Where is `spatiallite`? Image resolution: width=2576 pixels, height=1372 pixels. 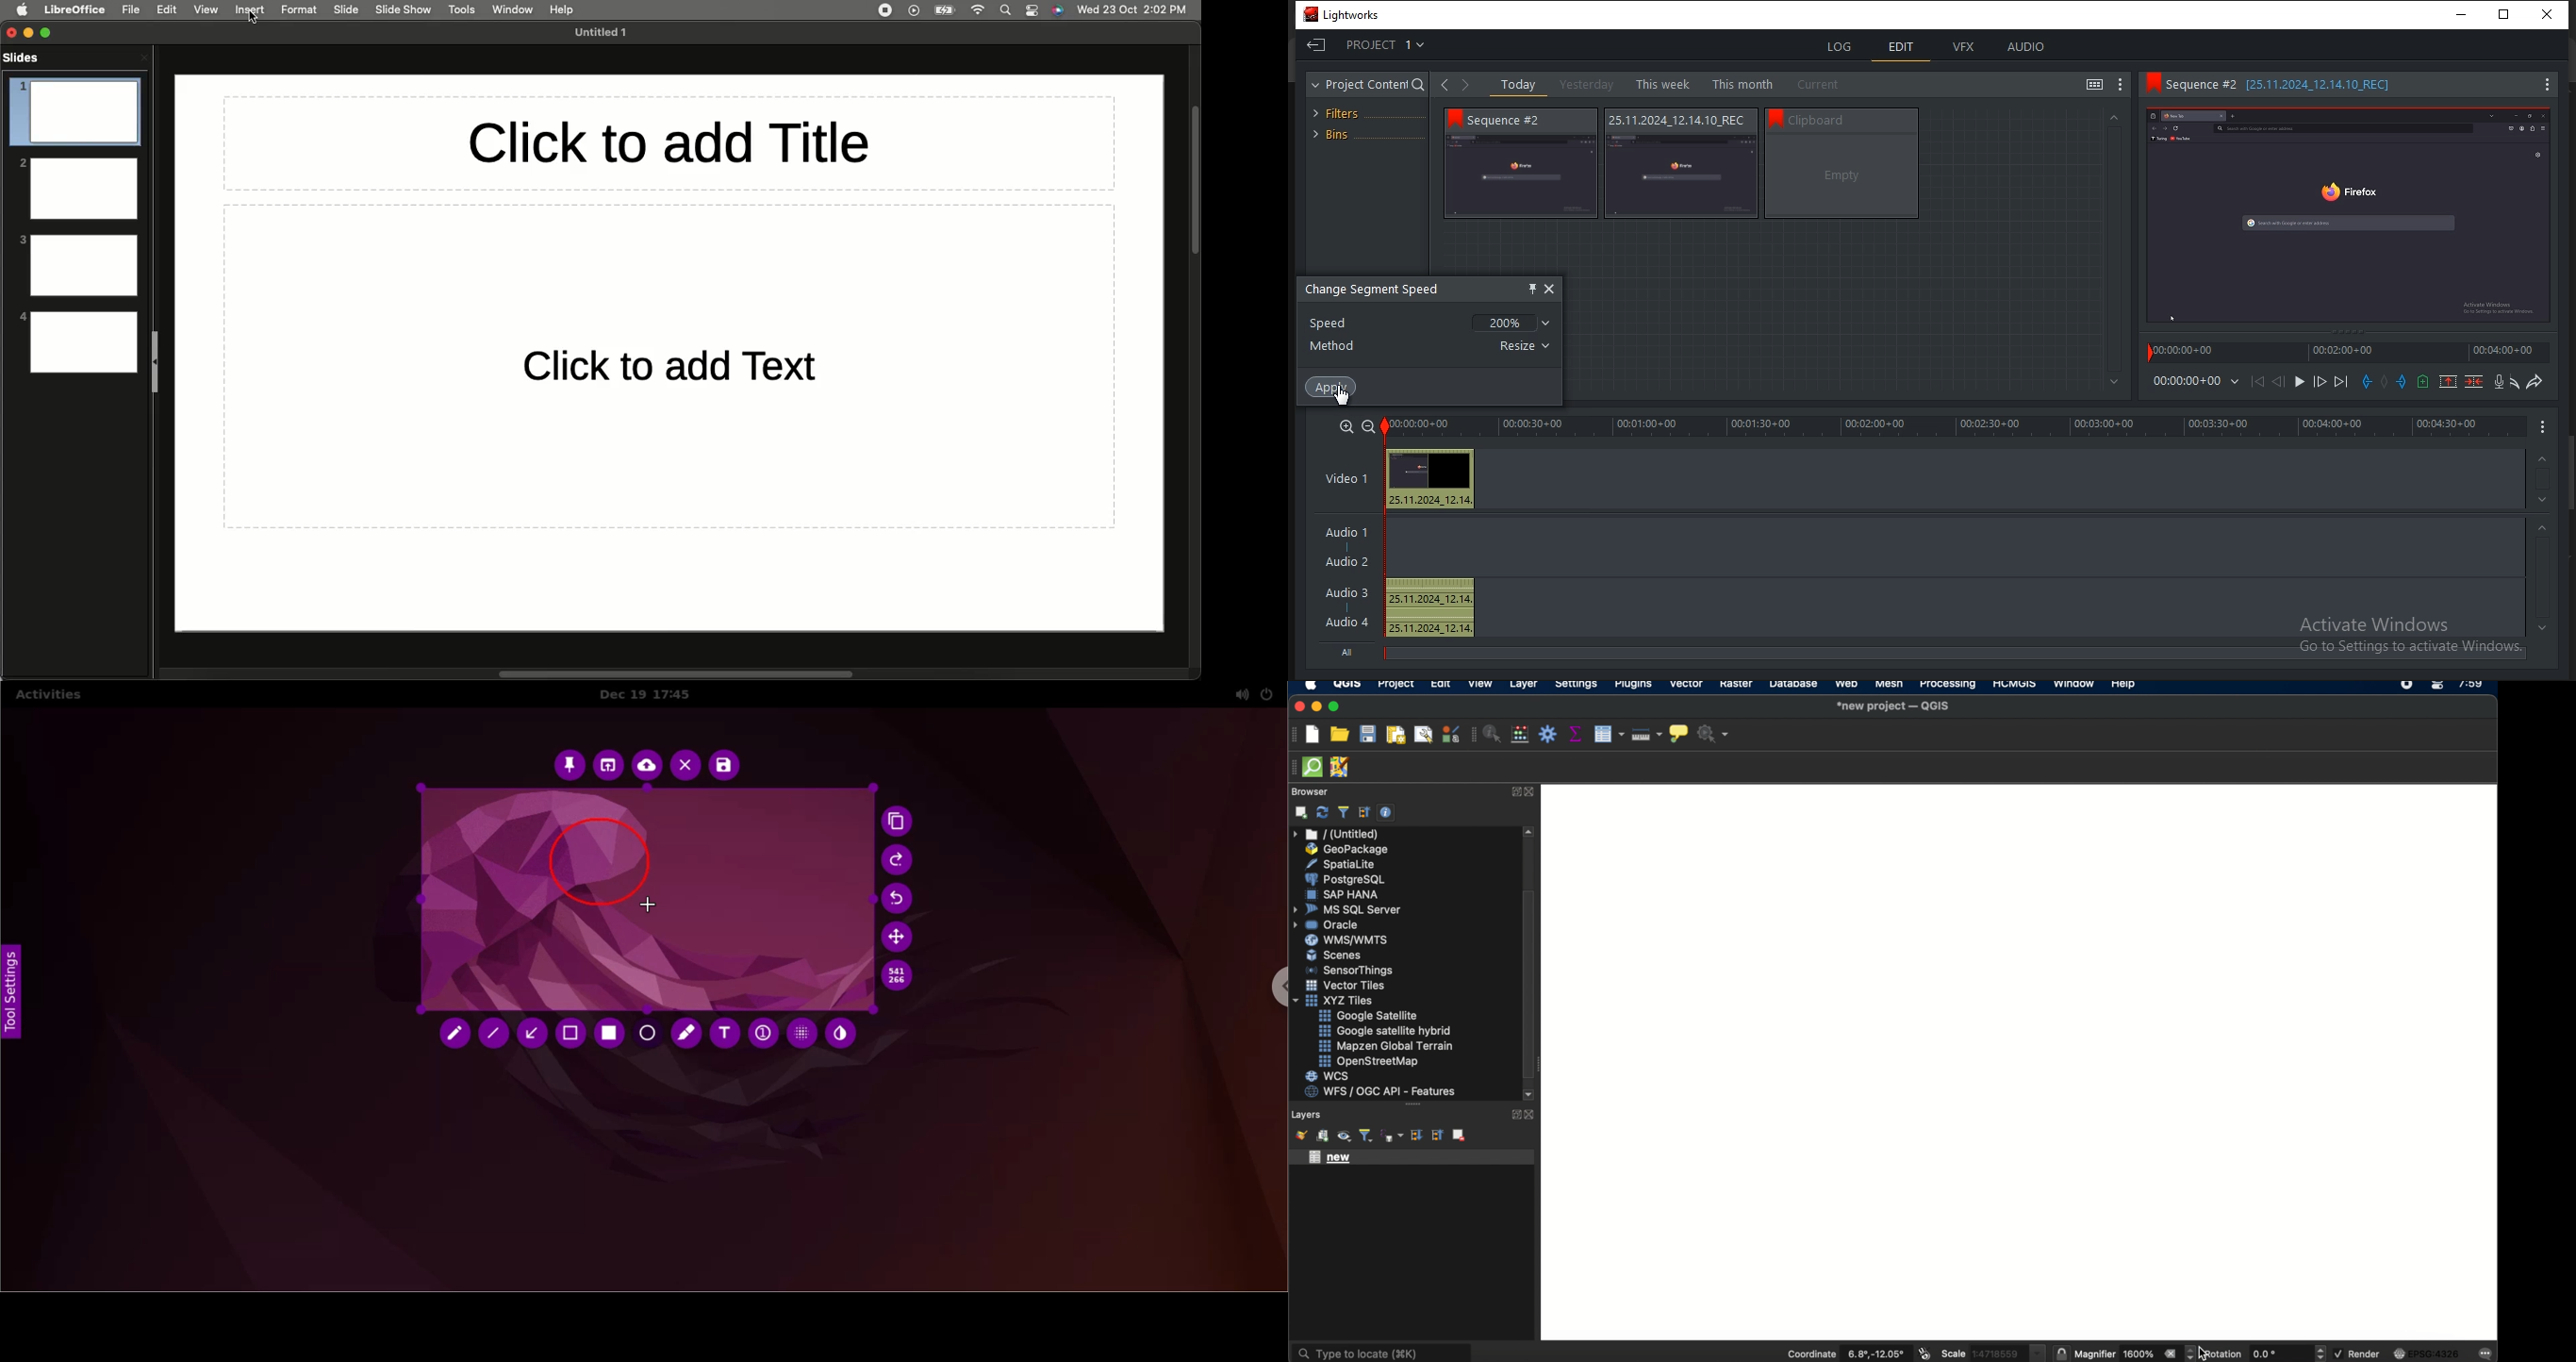 spatiallite is located at coordinates (1343, 864).